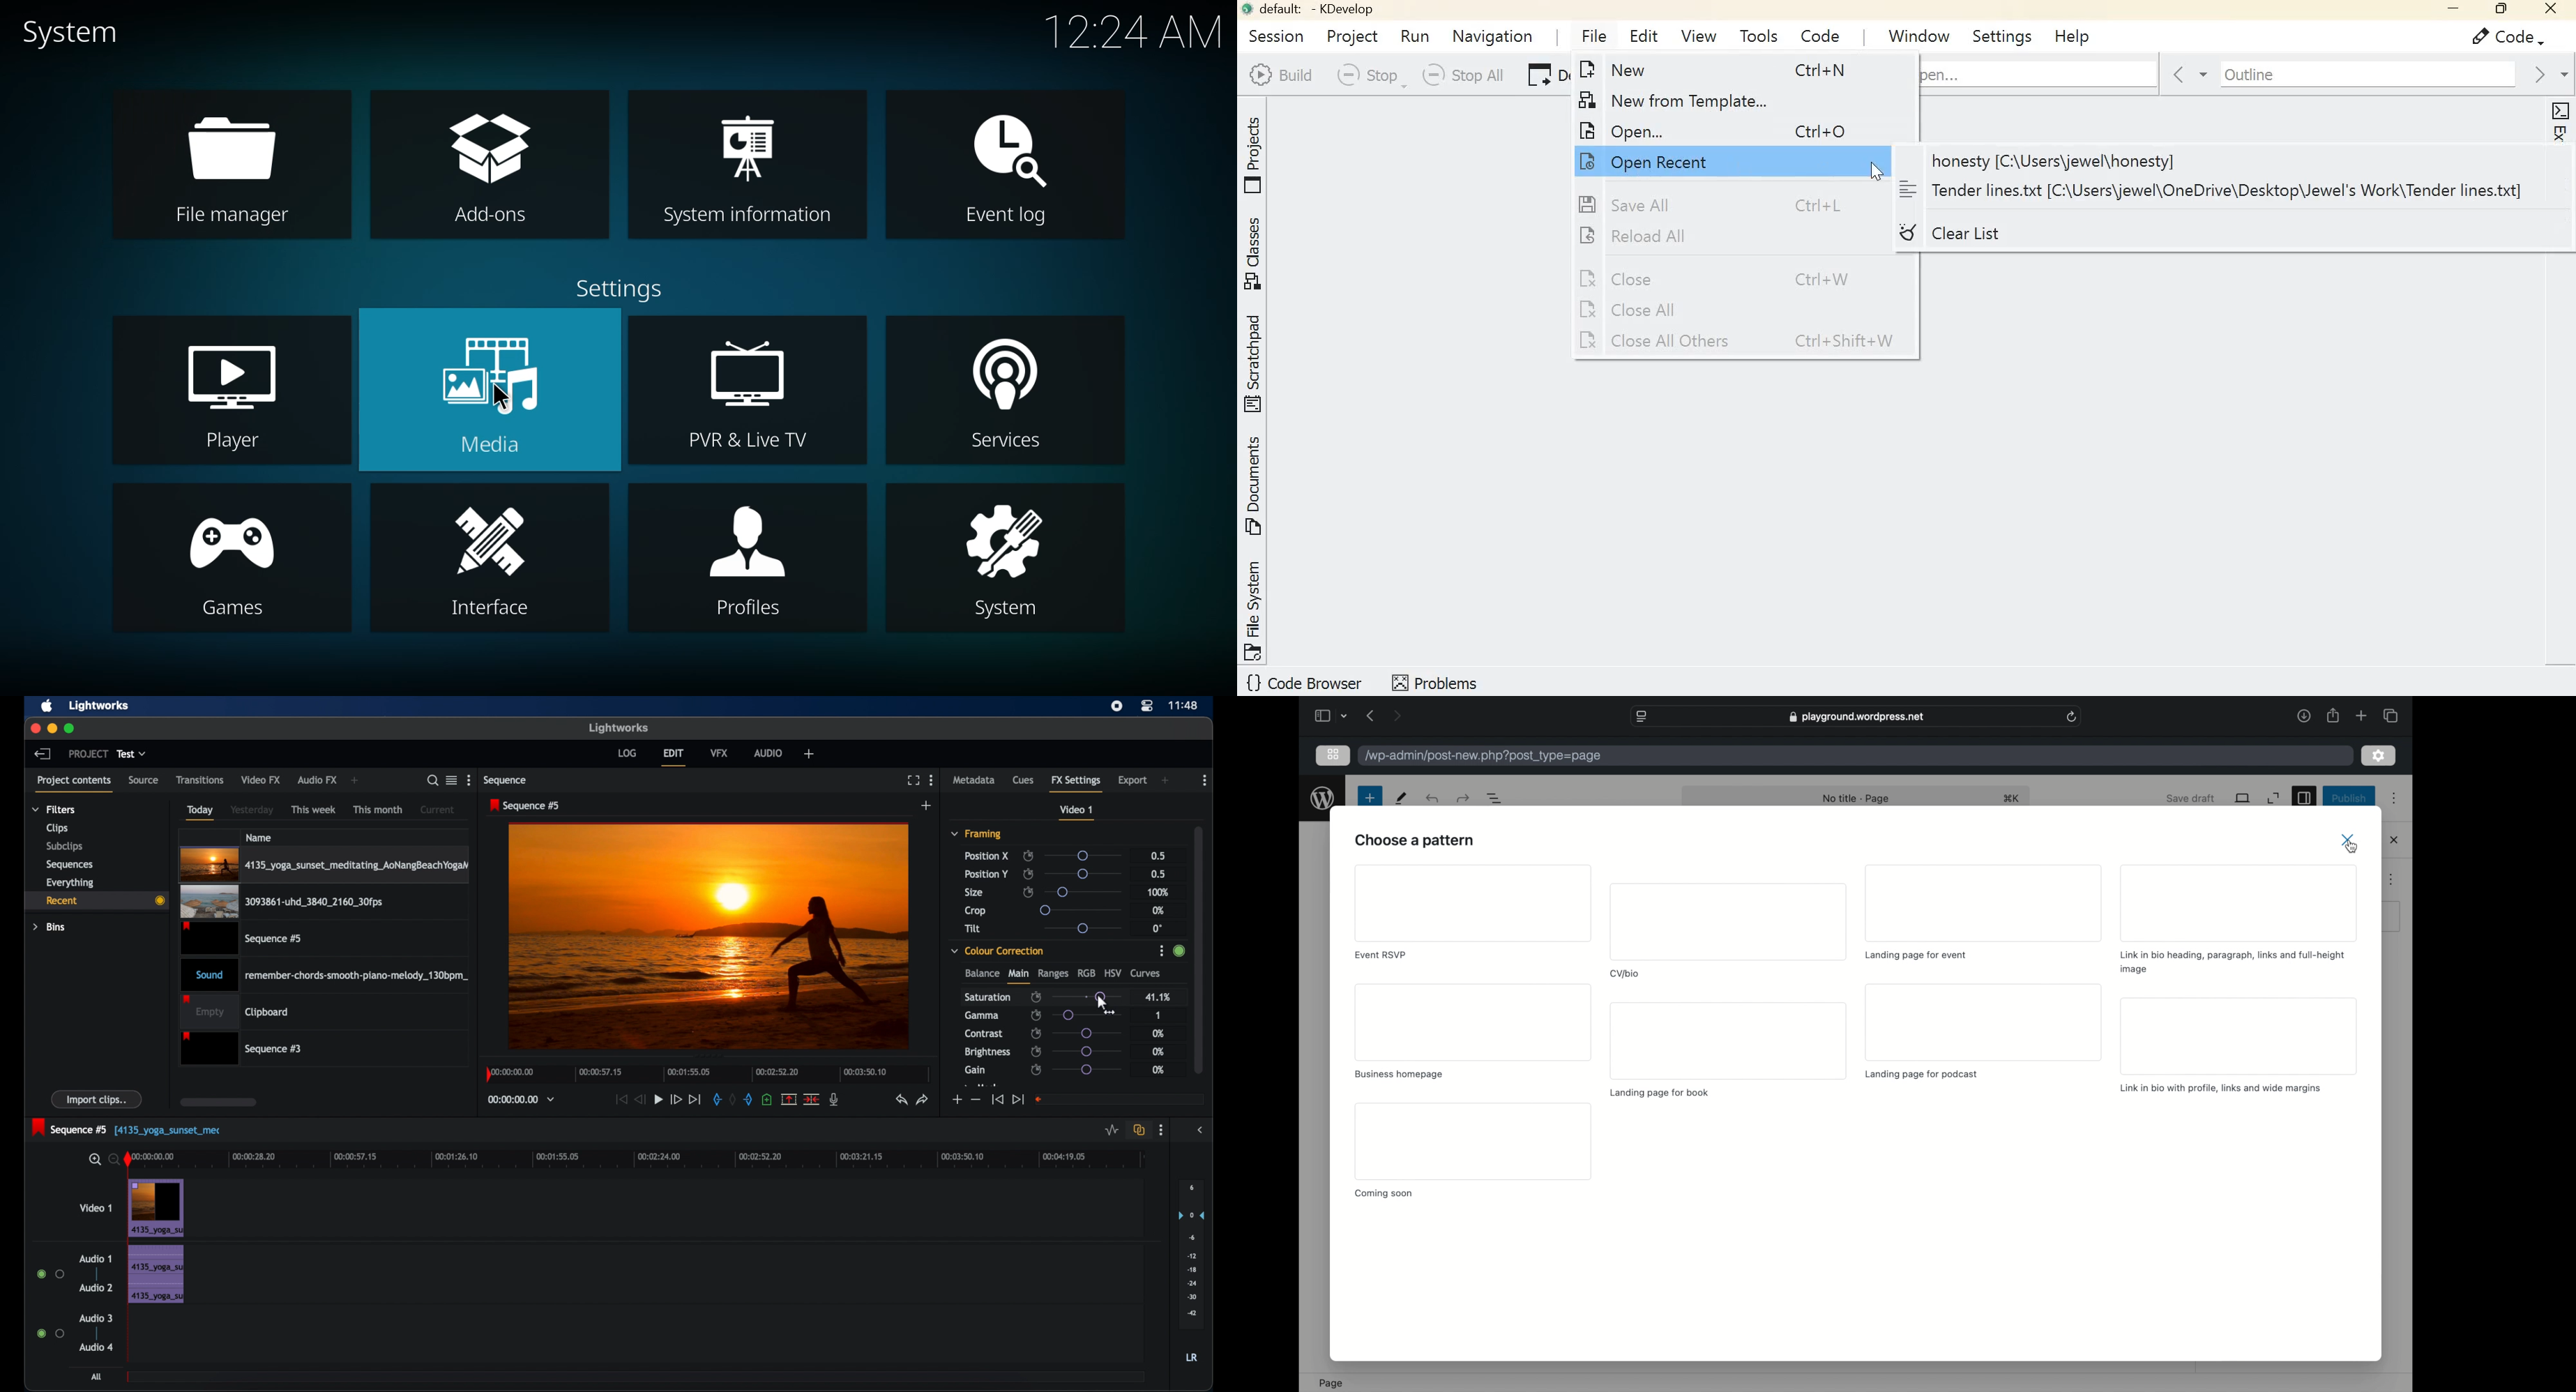 The width and height of the screenshot is (2576, 1400). Describe the element at coordinates (1148, 706) in the screenshot. I see `control center` at that location.